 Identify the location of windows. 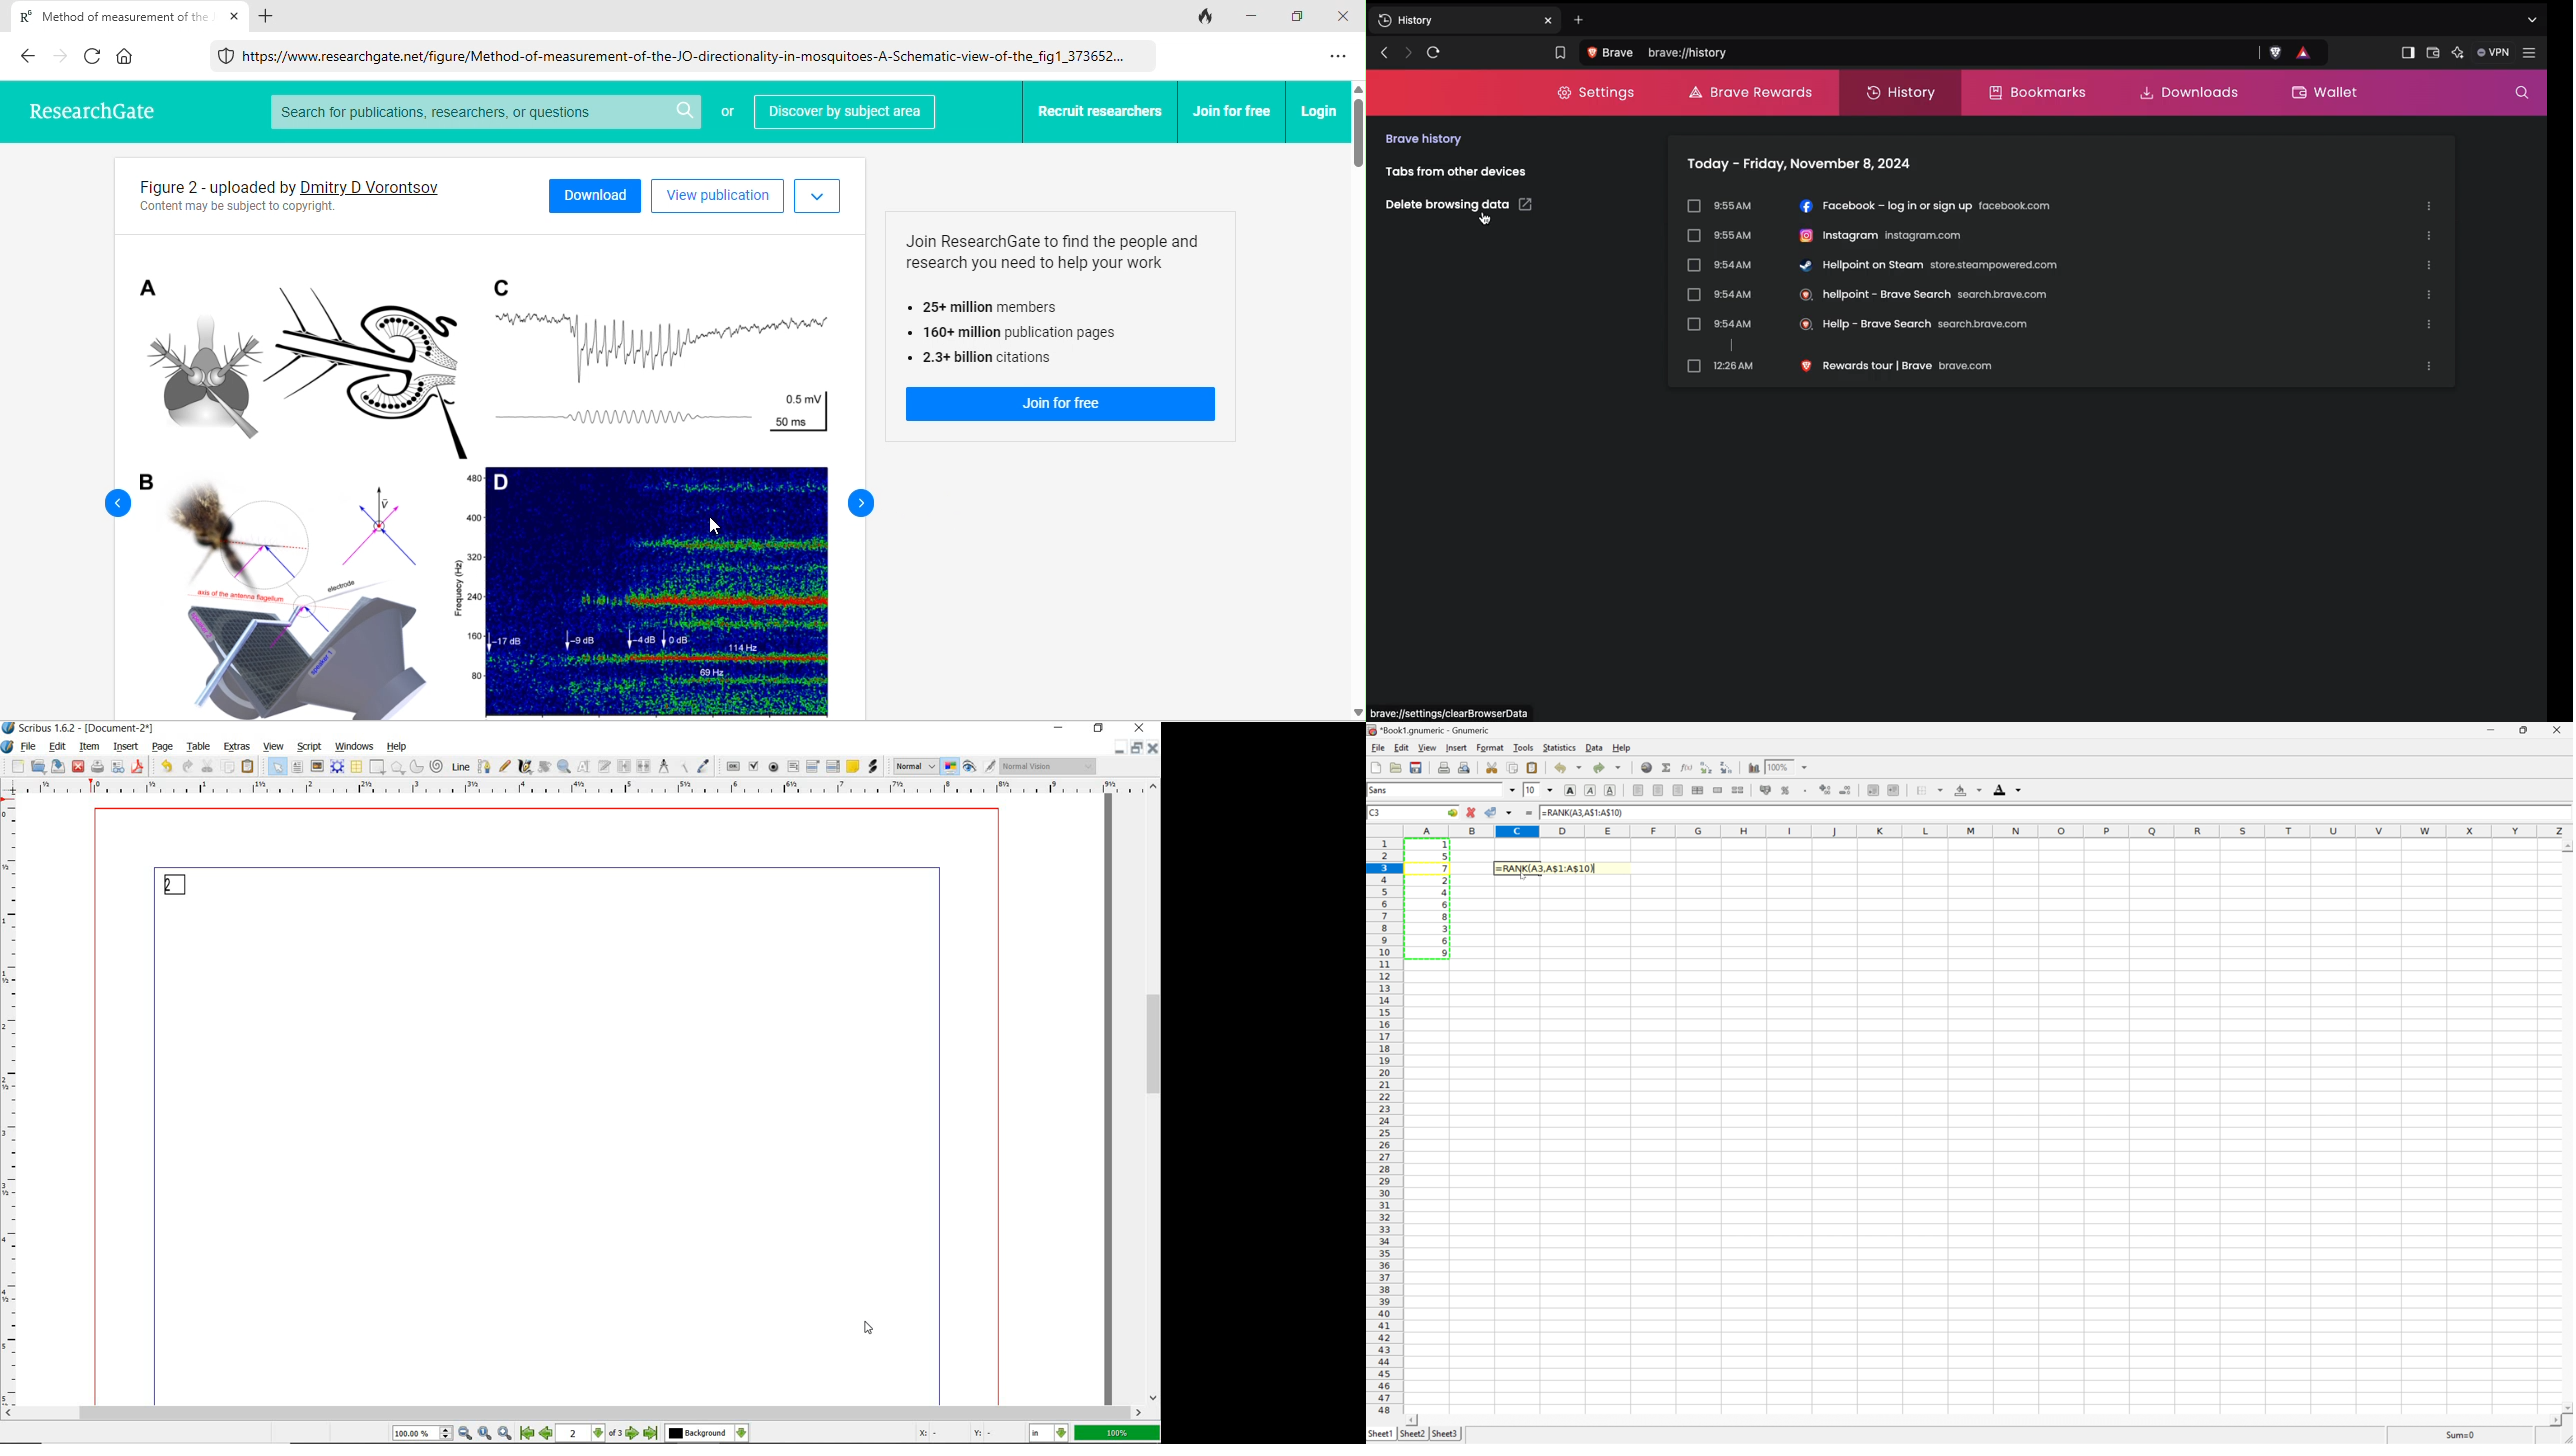
(355, 746).